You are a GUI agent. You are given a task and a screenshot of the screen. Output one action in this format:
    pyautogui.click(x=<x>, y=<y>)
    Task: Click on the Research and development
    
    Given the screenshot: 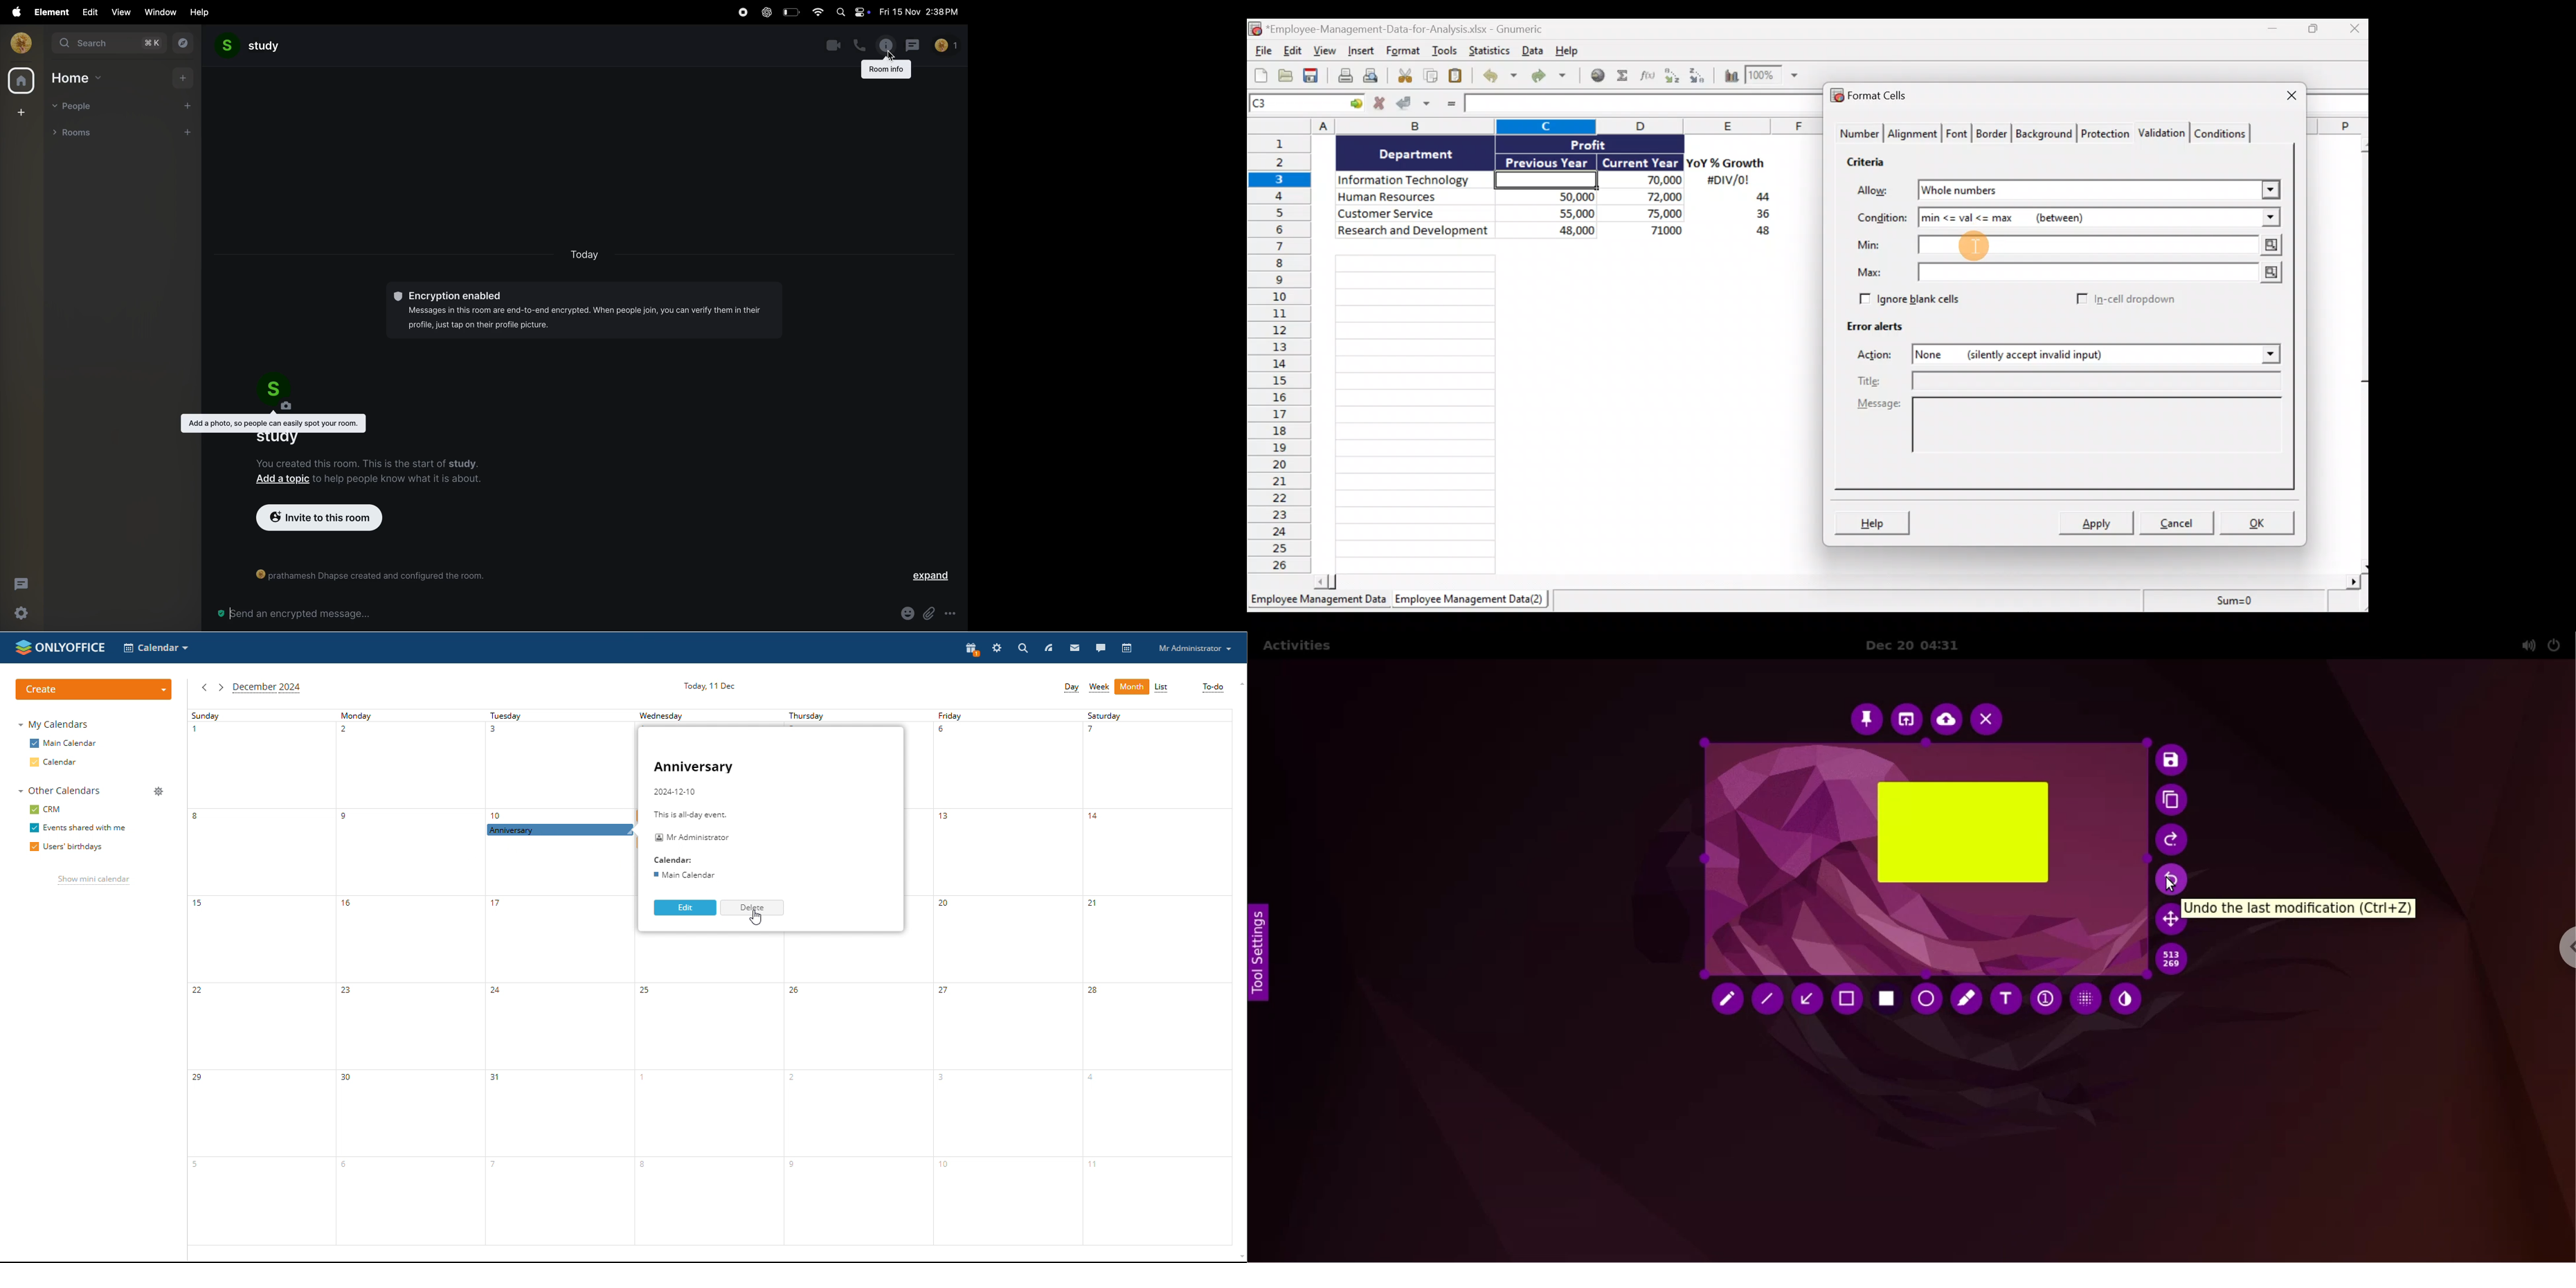 What is the action you would take?
    pyautogui.click(x=1414, y=232)
    